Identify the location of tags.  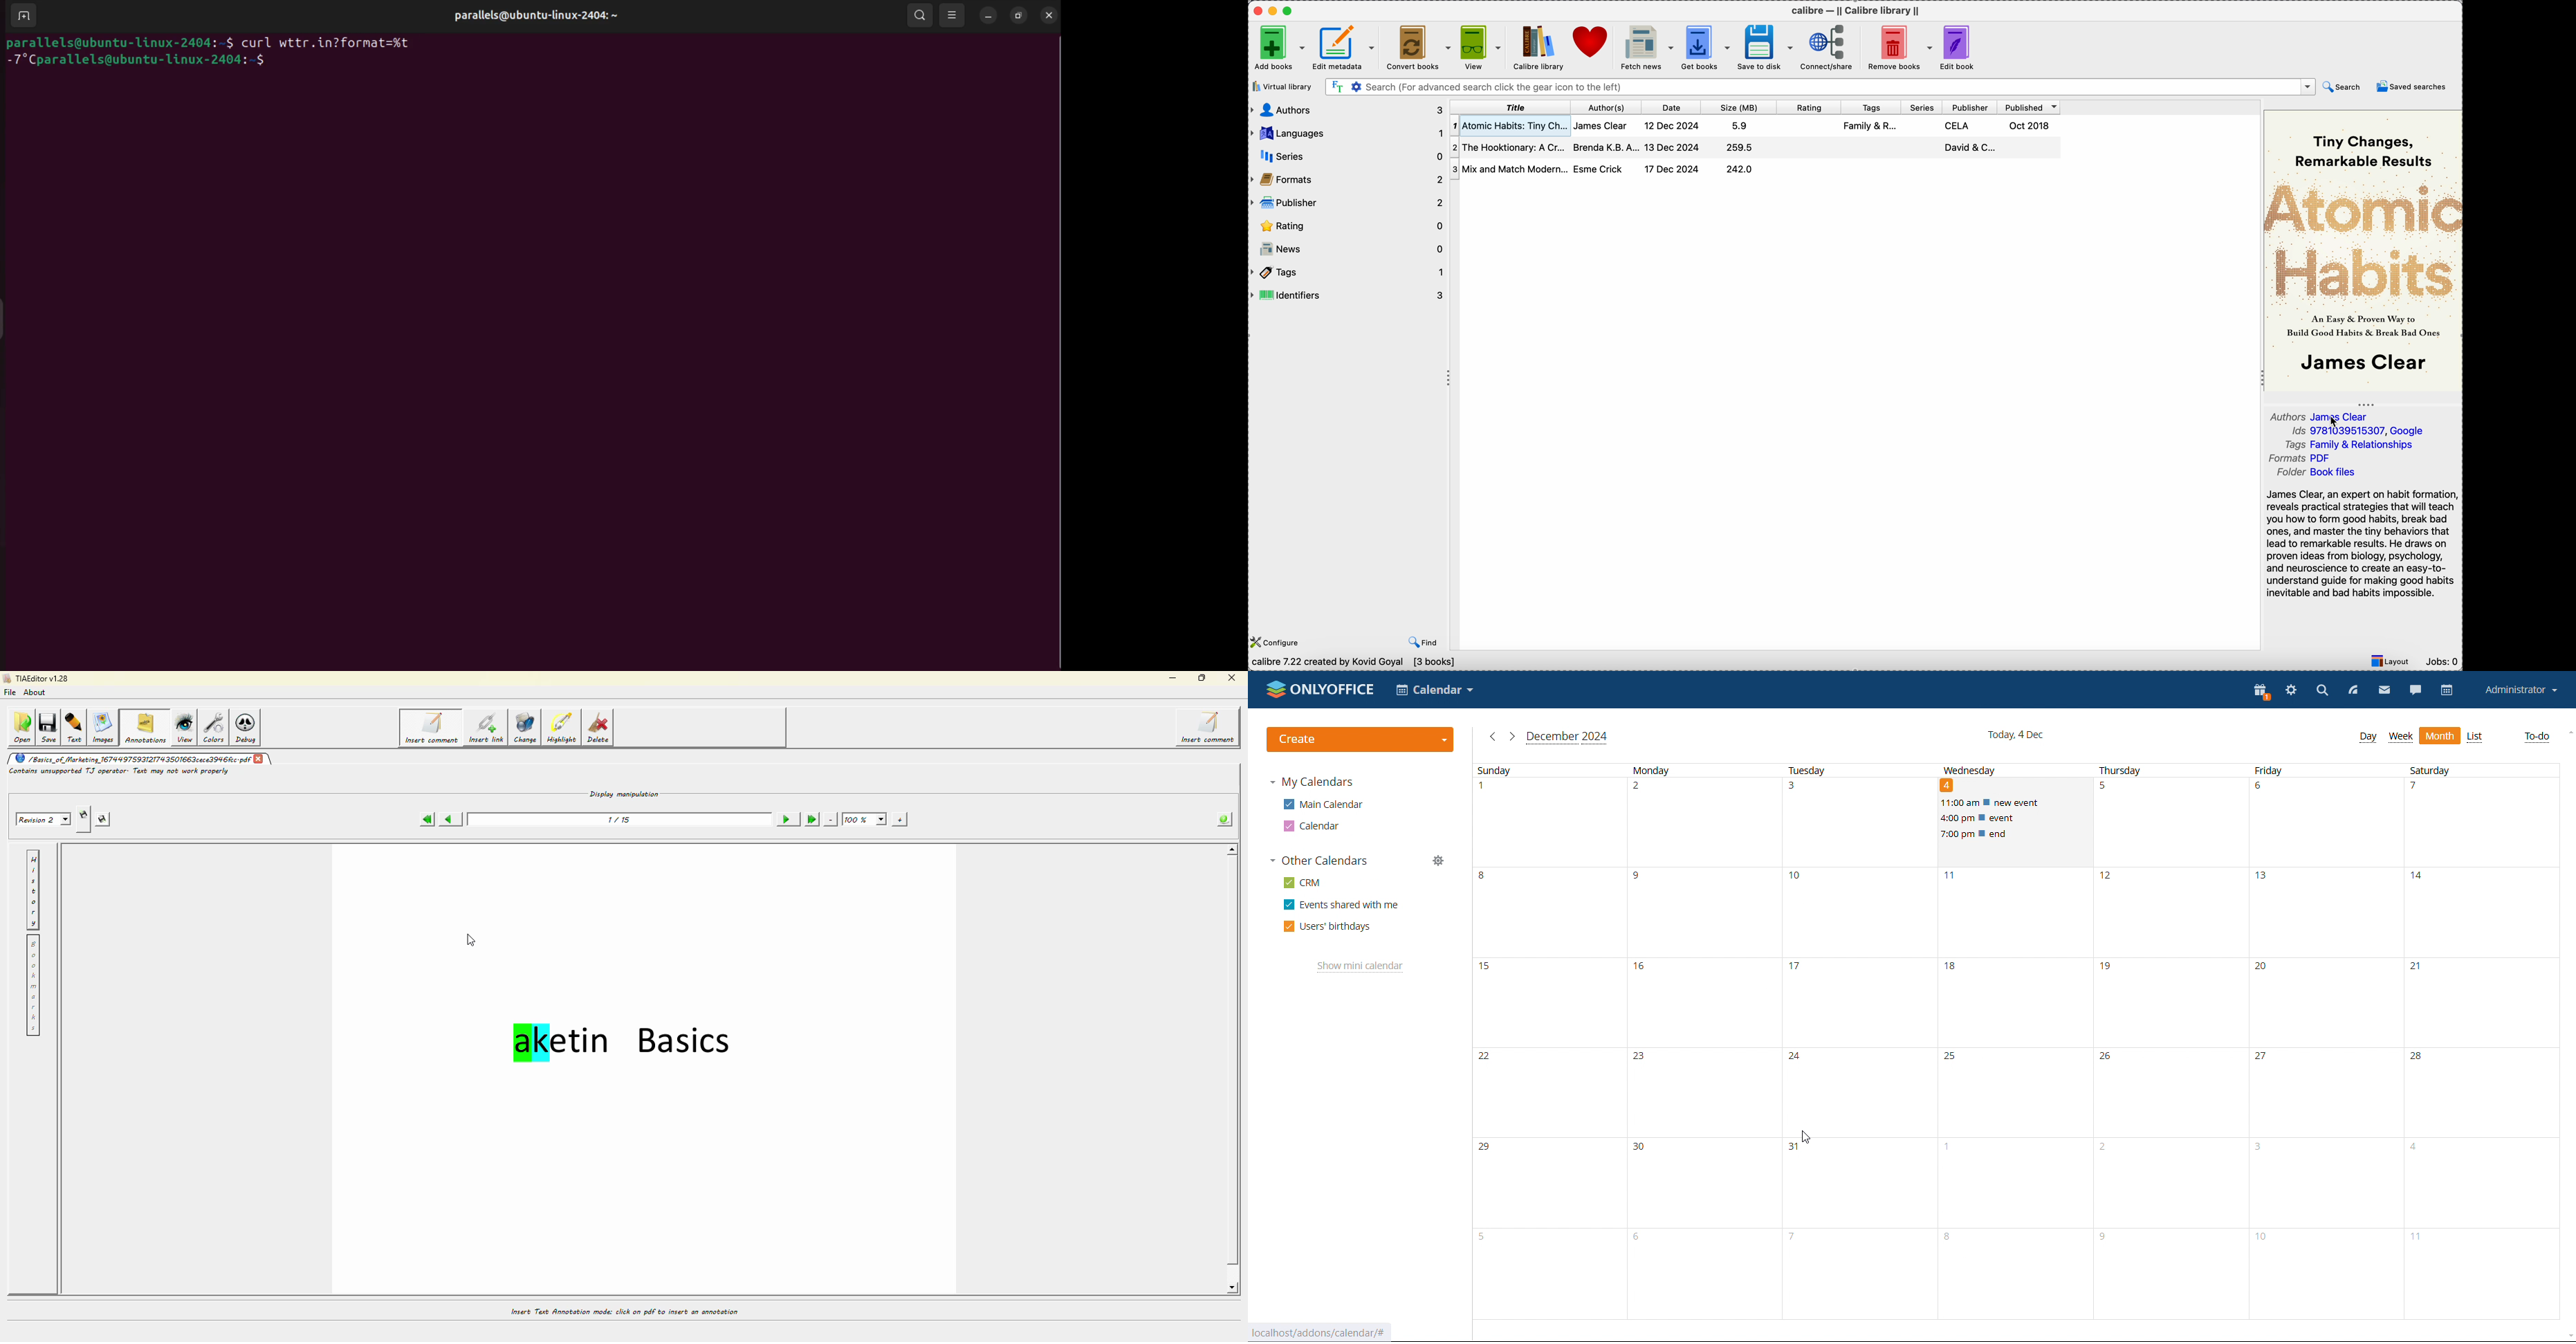
(1871, 106).